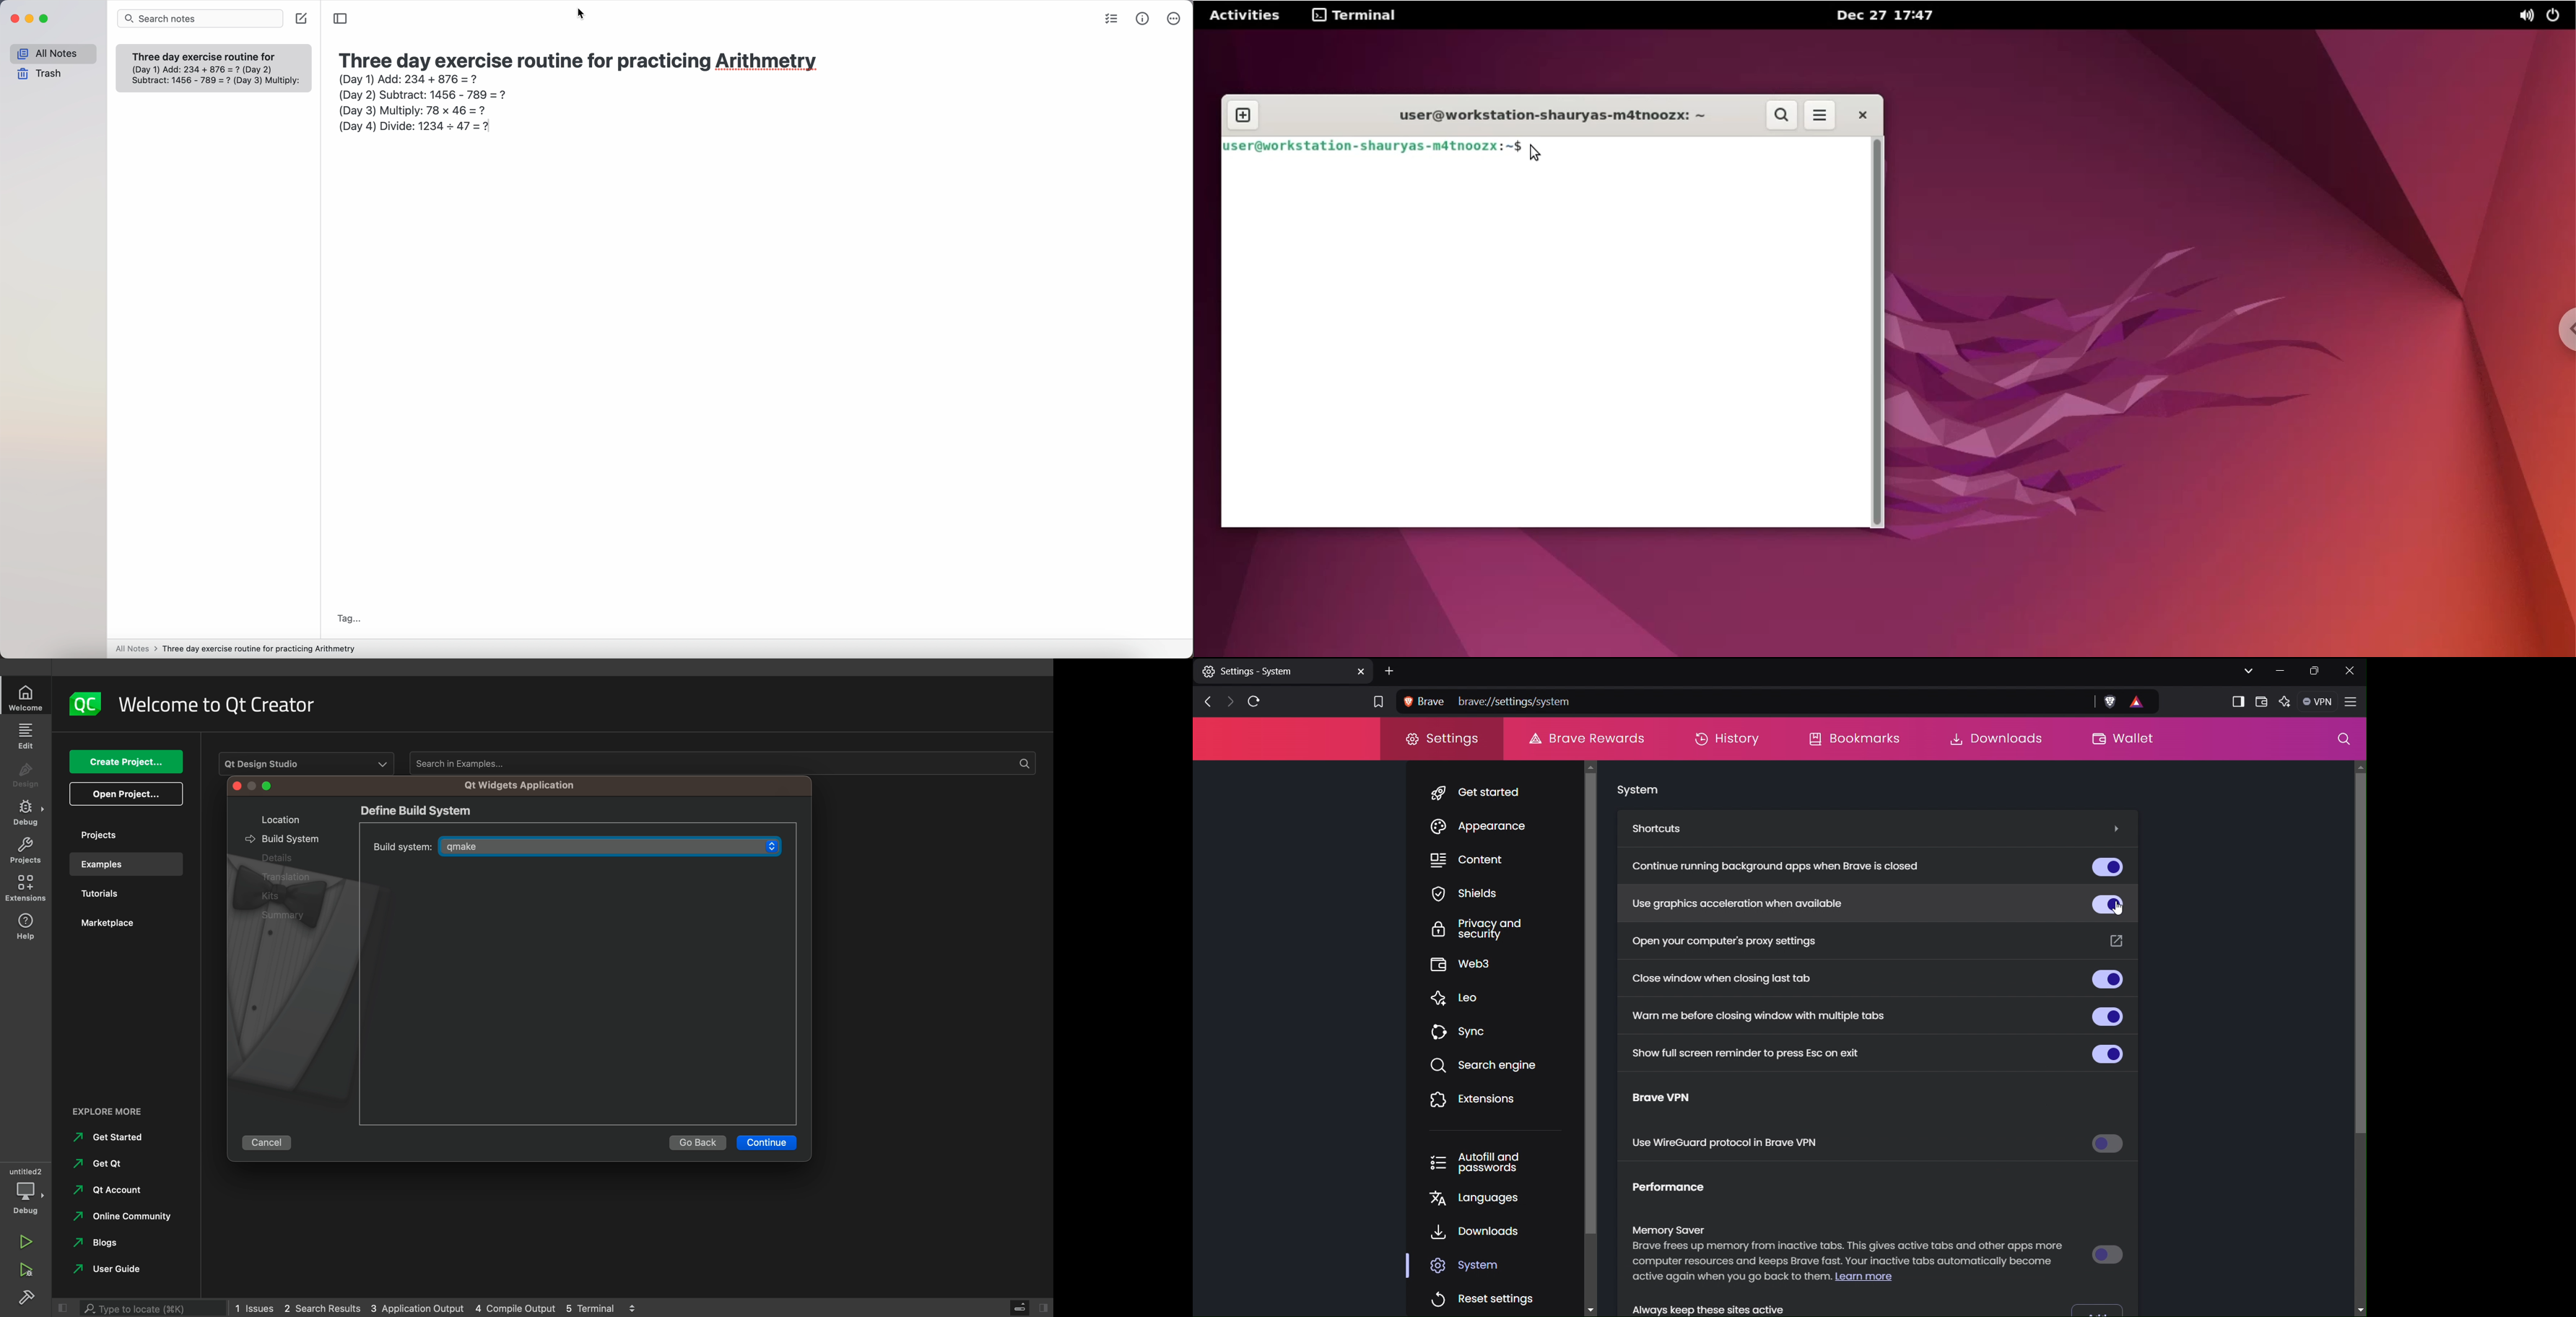 This screenshot has width=2576, height=1344. What do you see at coordinates (119, 1219) in the screenshot?
I see `` at bounding box center [119, 1219].